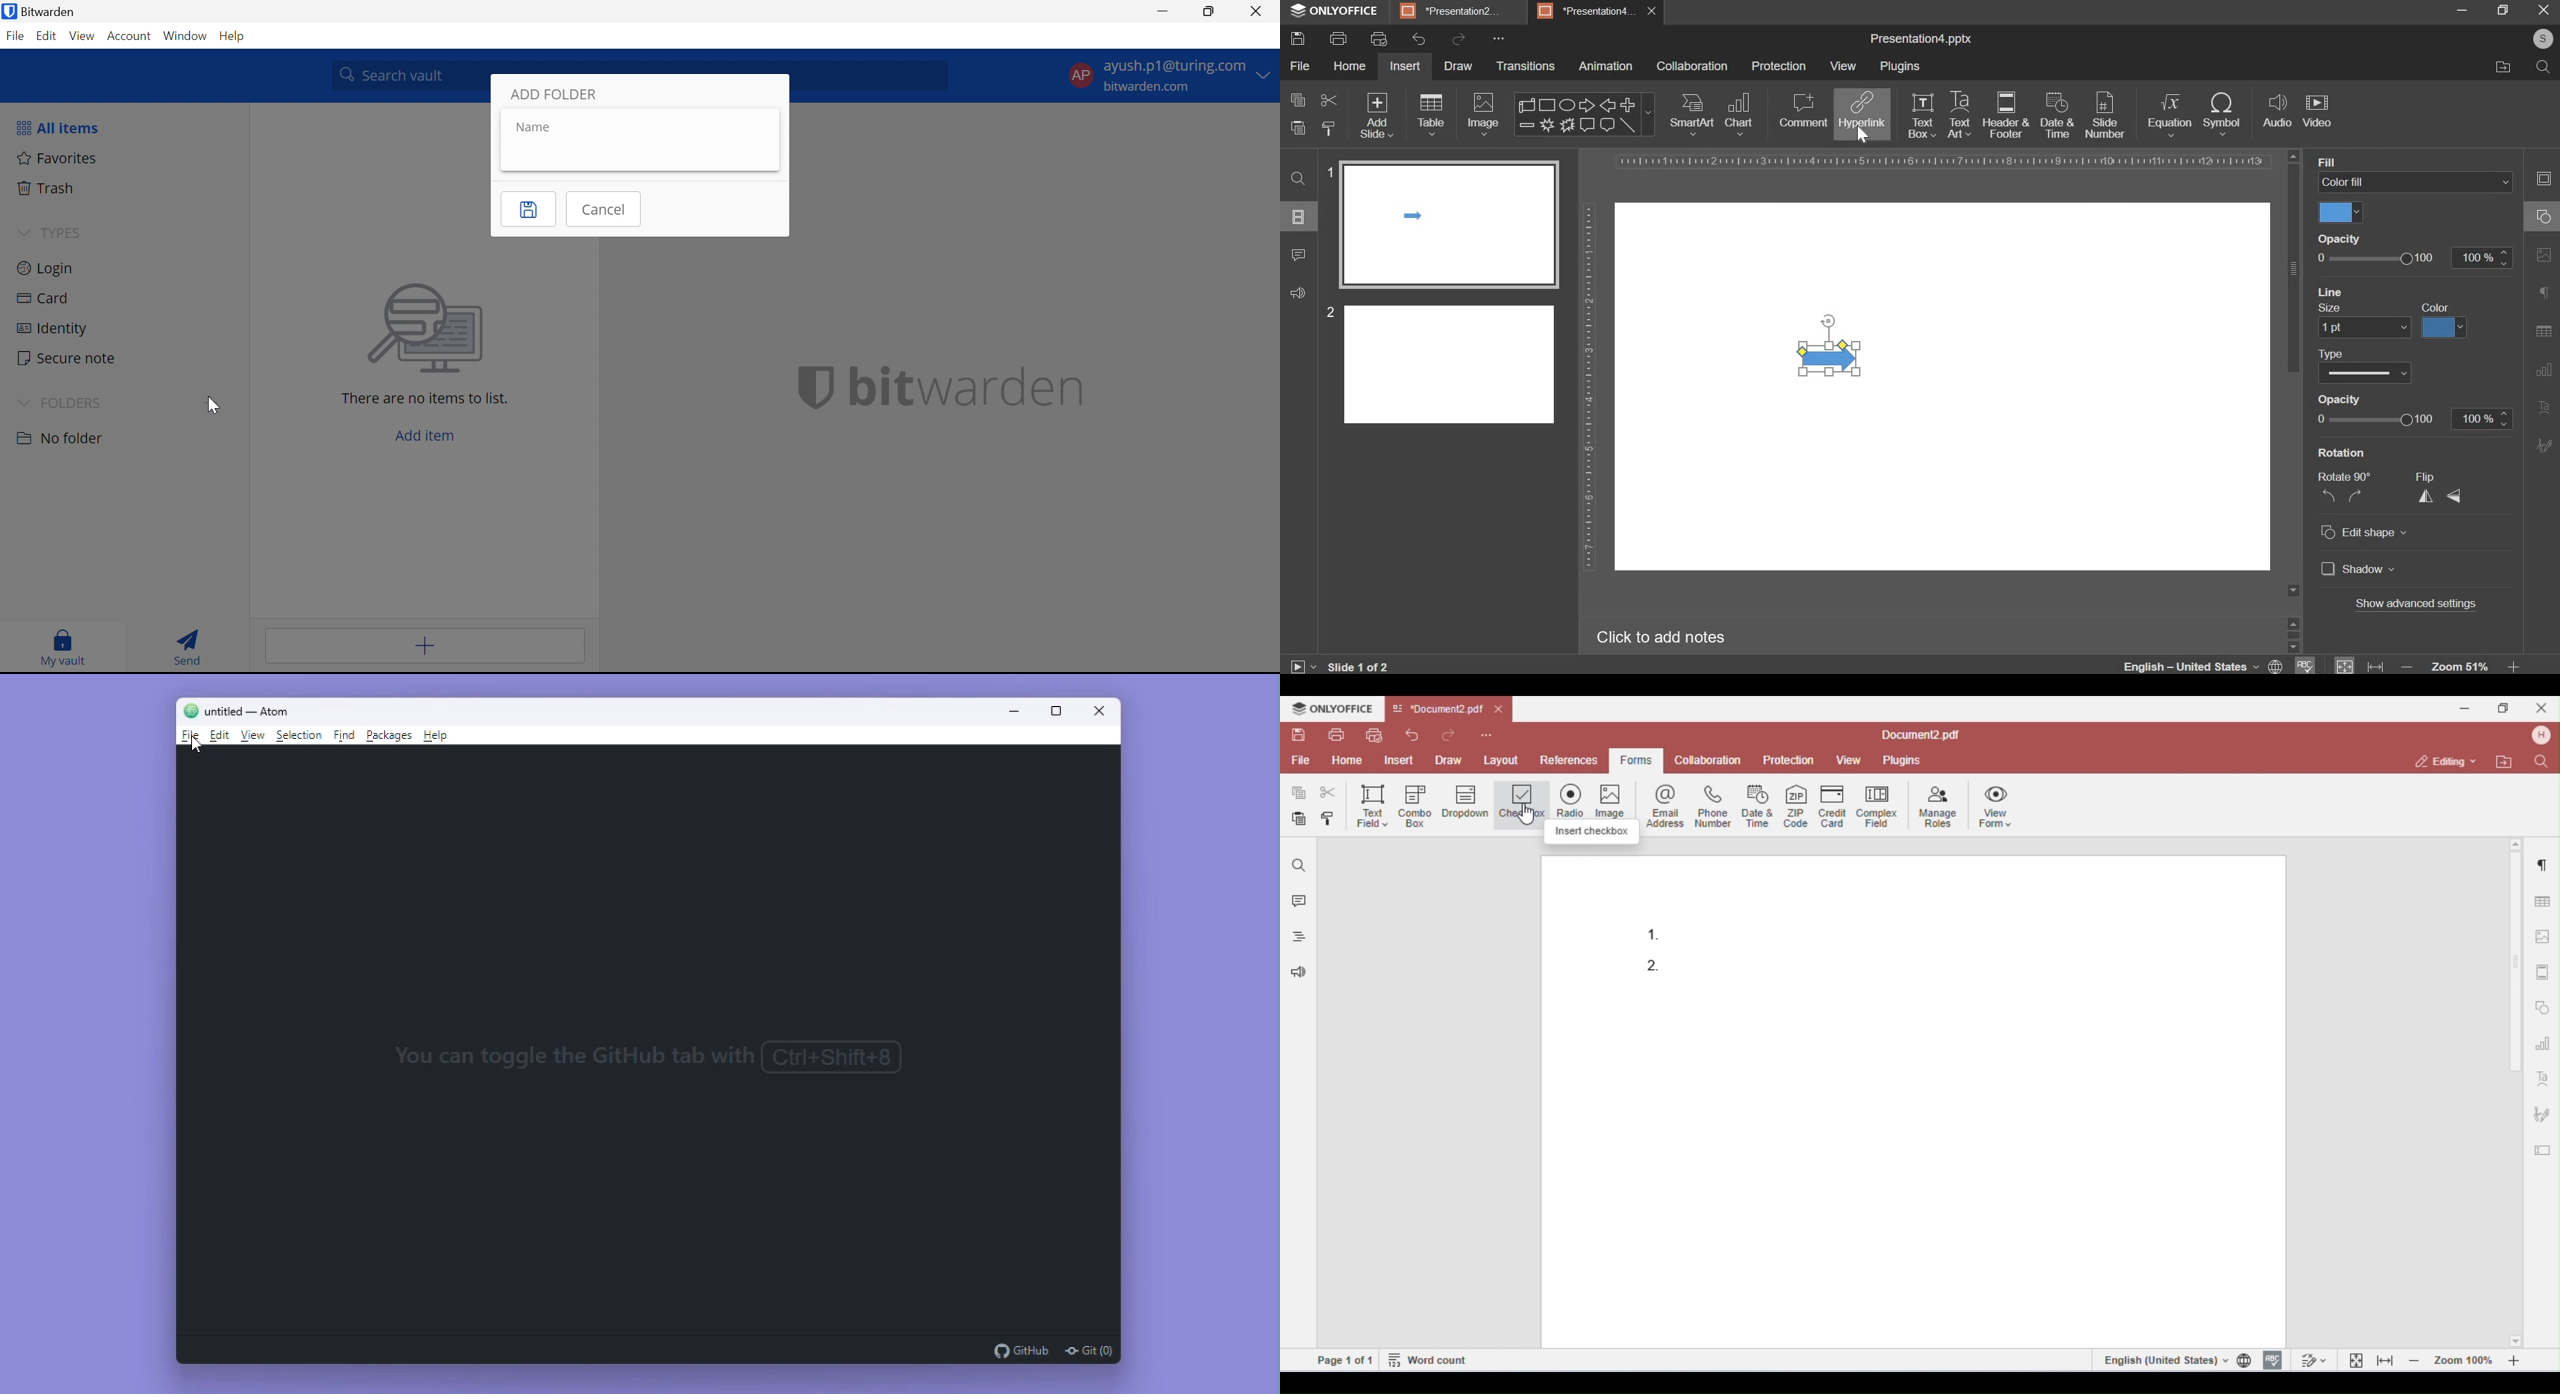  I want to click on Edit, so click(221, 736).